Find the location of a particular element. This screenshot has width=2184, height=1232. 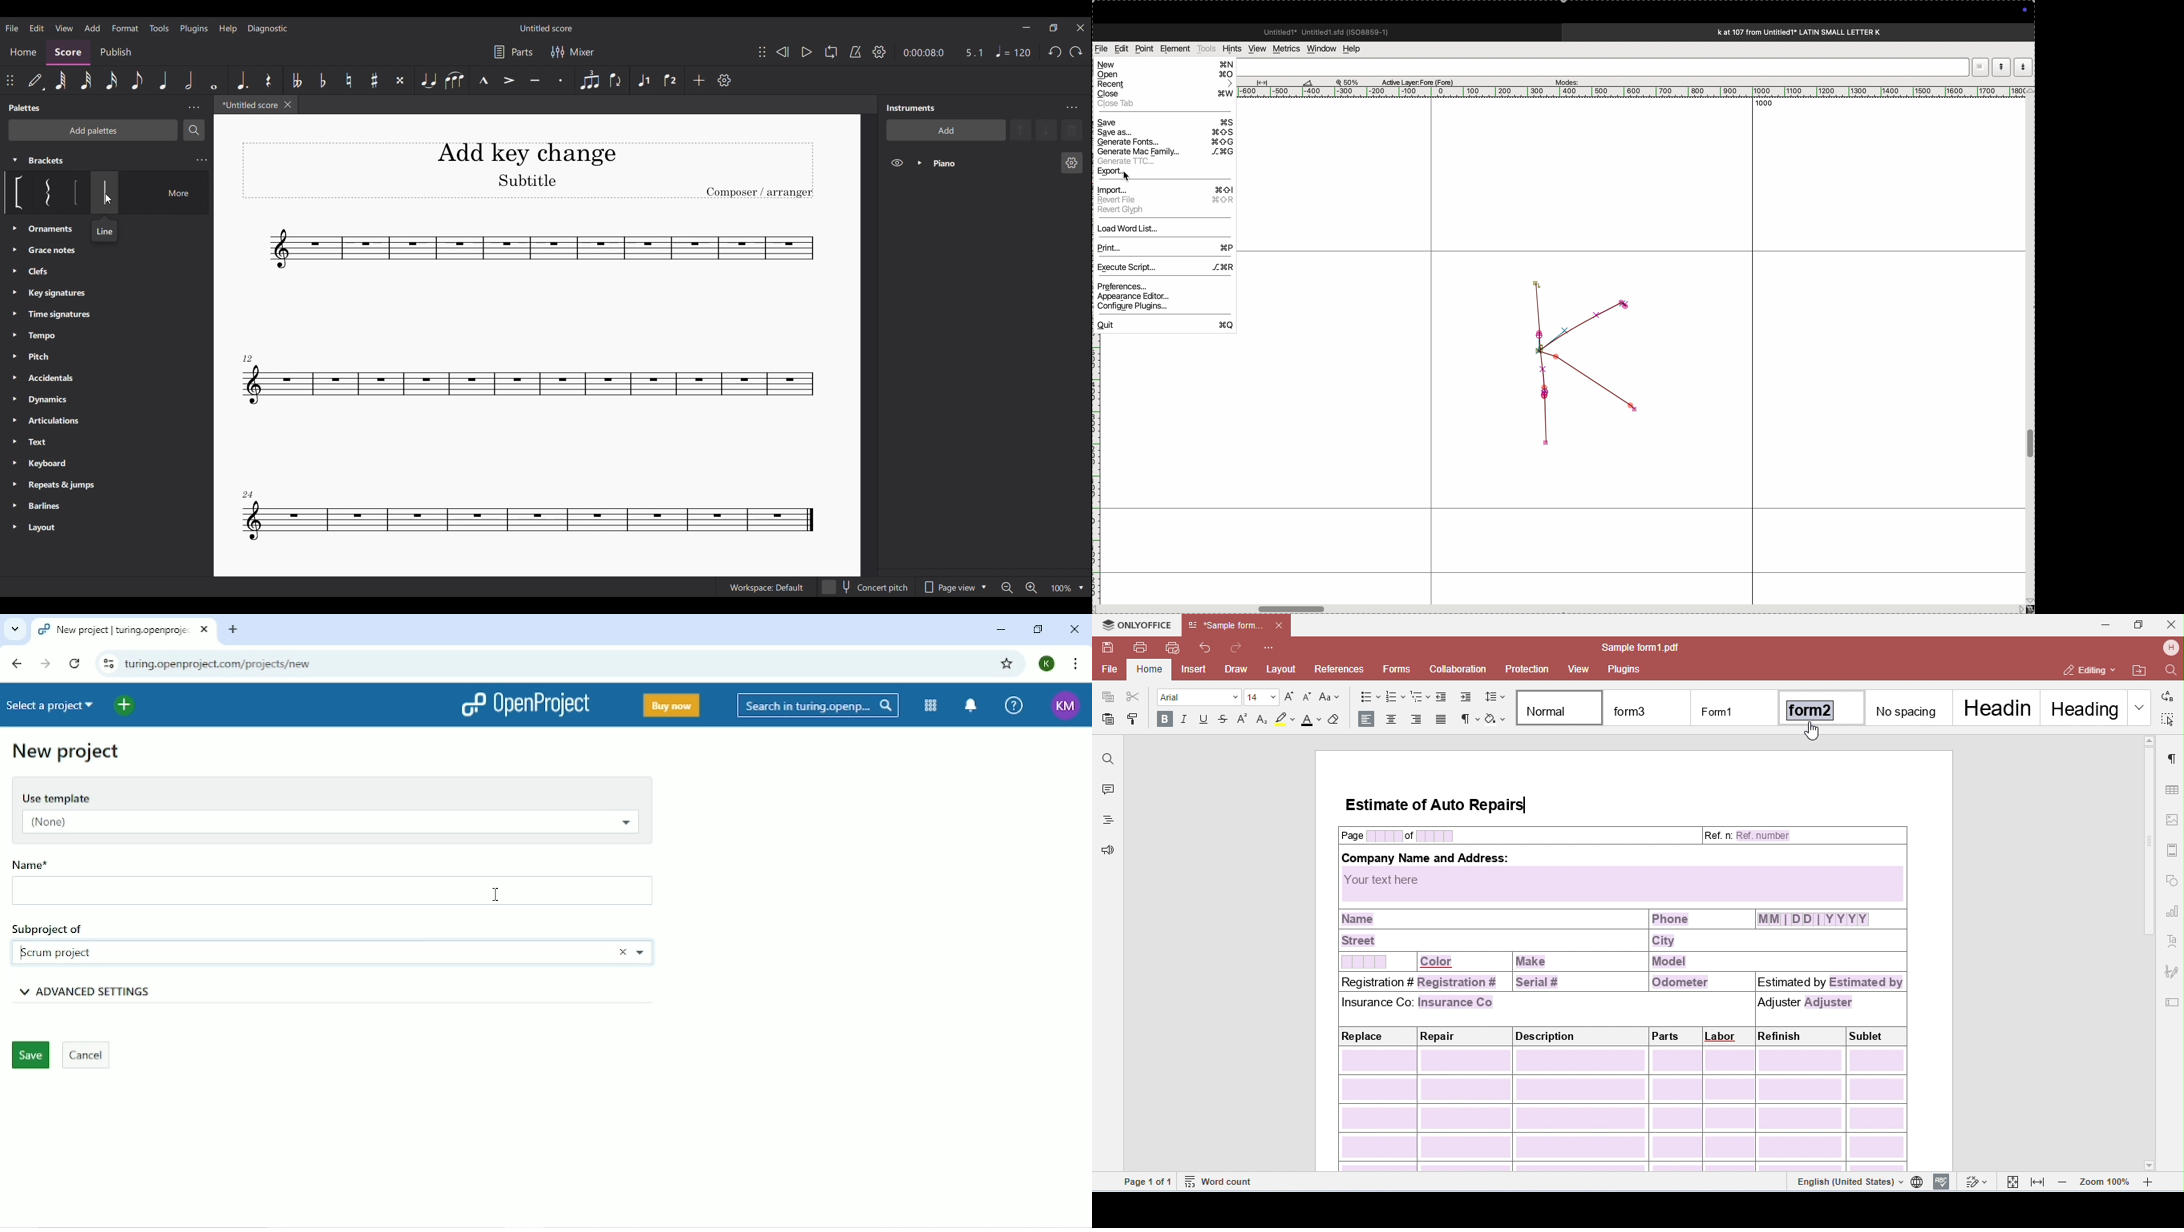

Search is located at coordinates (194, 130).